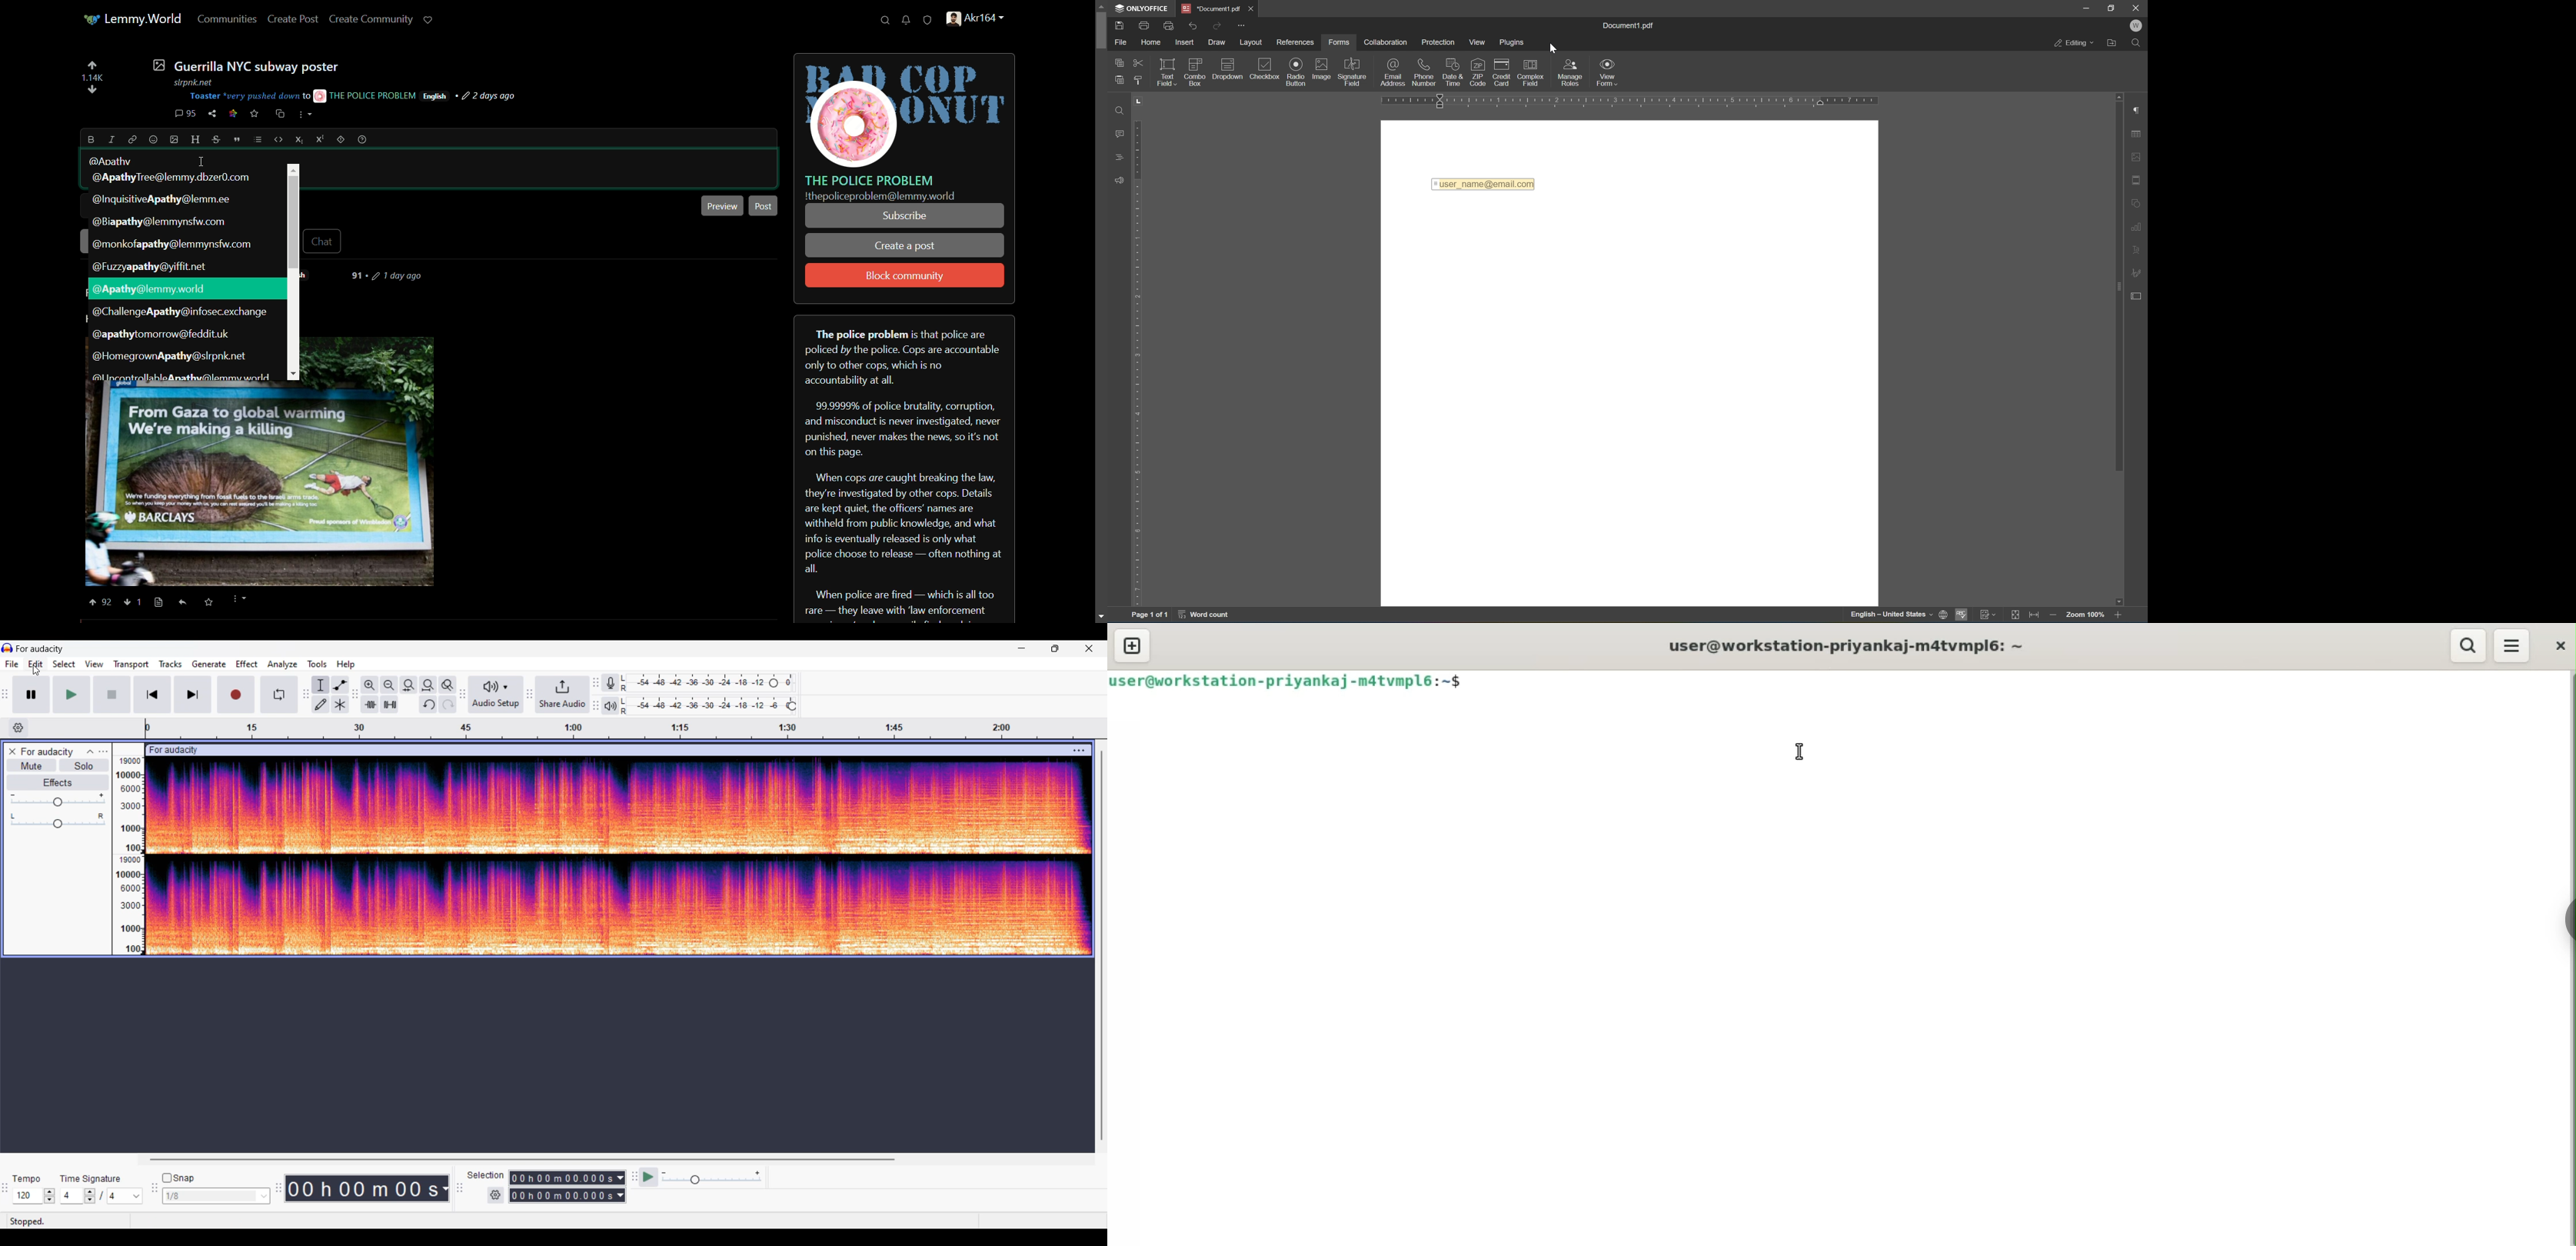 This screenshot has width=2576, height=1260. What do you see at coordinates (390, 704) in the screenshot?
I see `Silence audio selectio` at bounding box center [390, 704].